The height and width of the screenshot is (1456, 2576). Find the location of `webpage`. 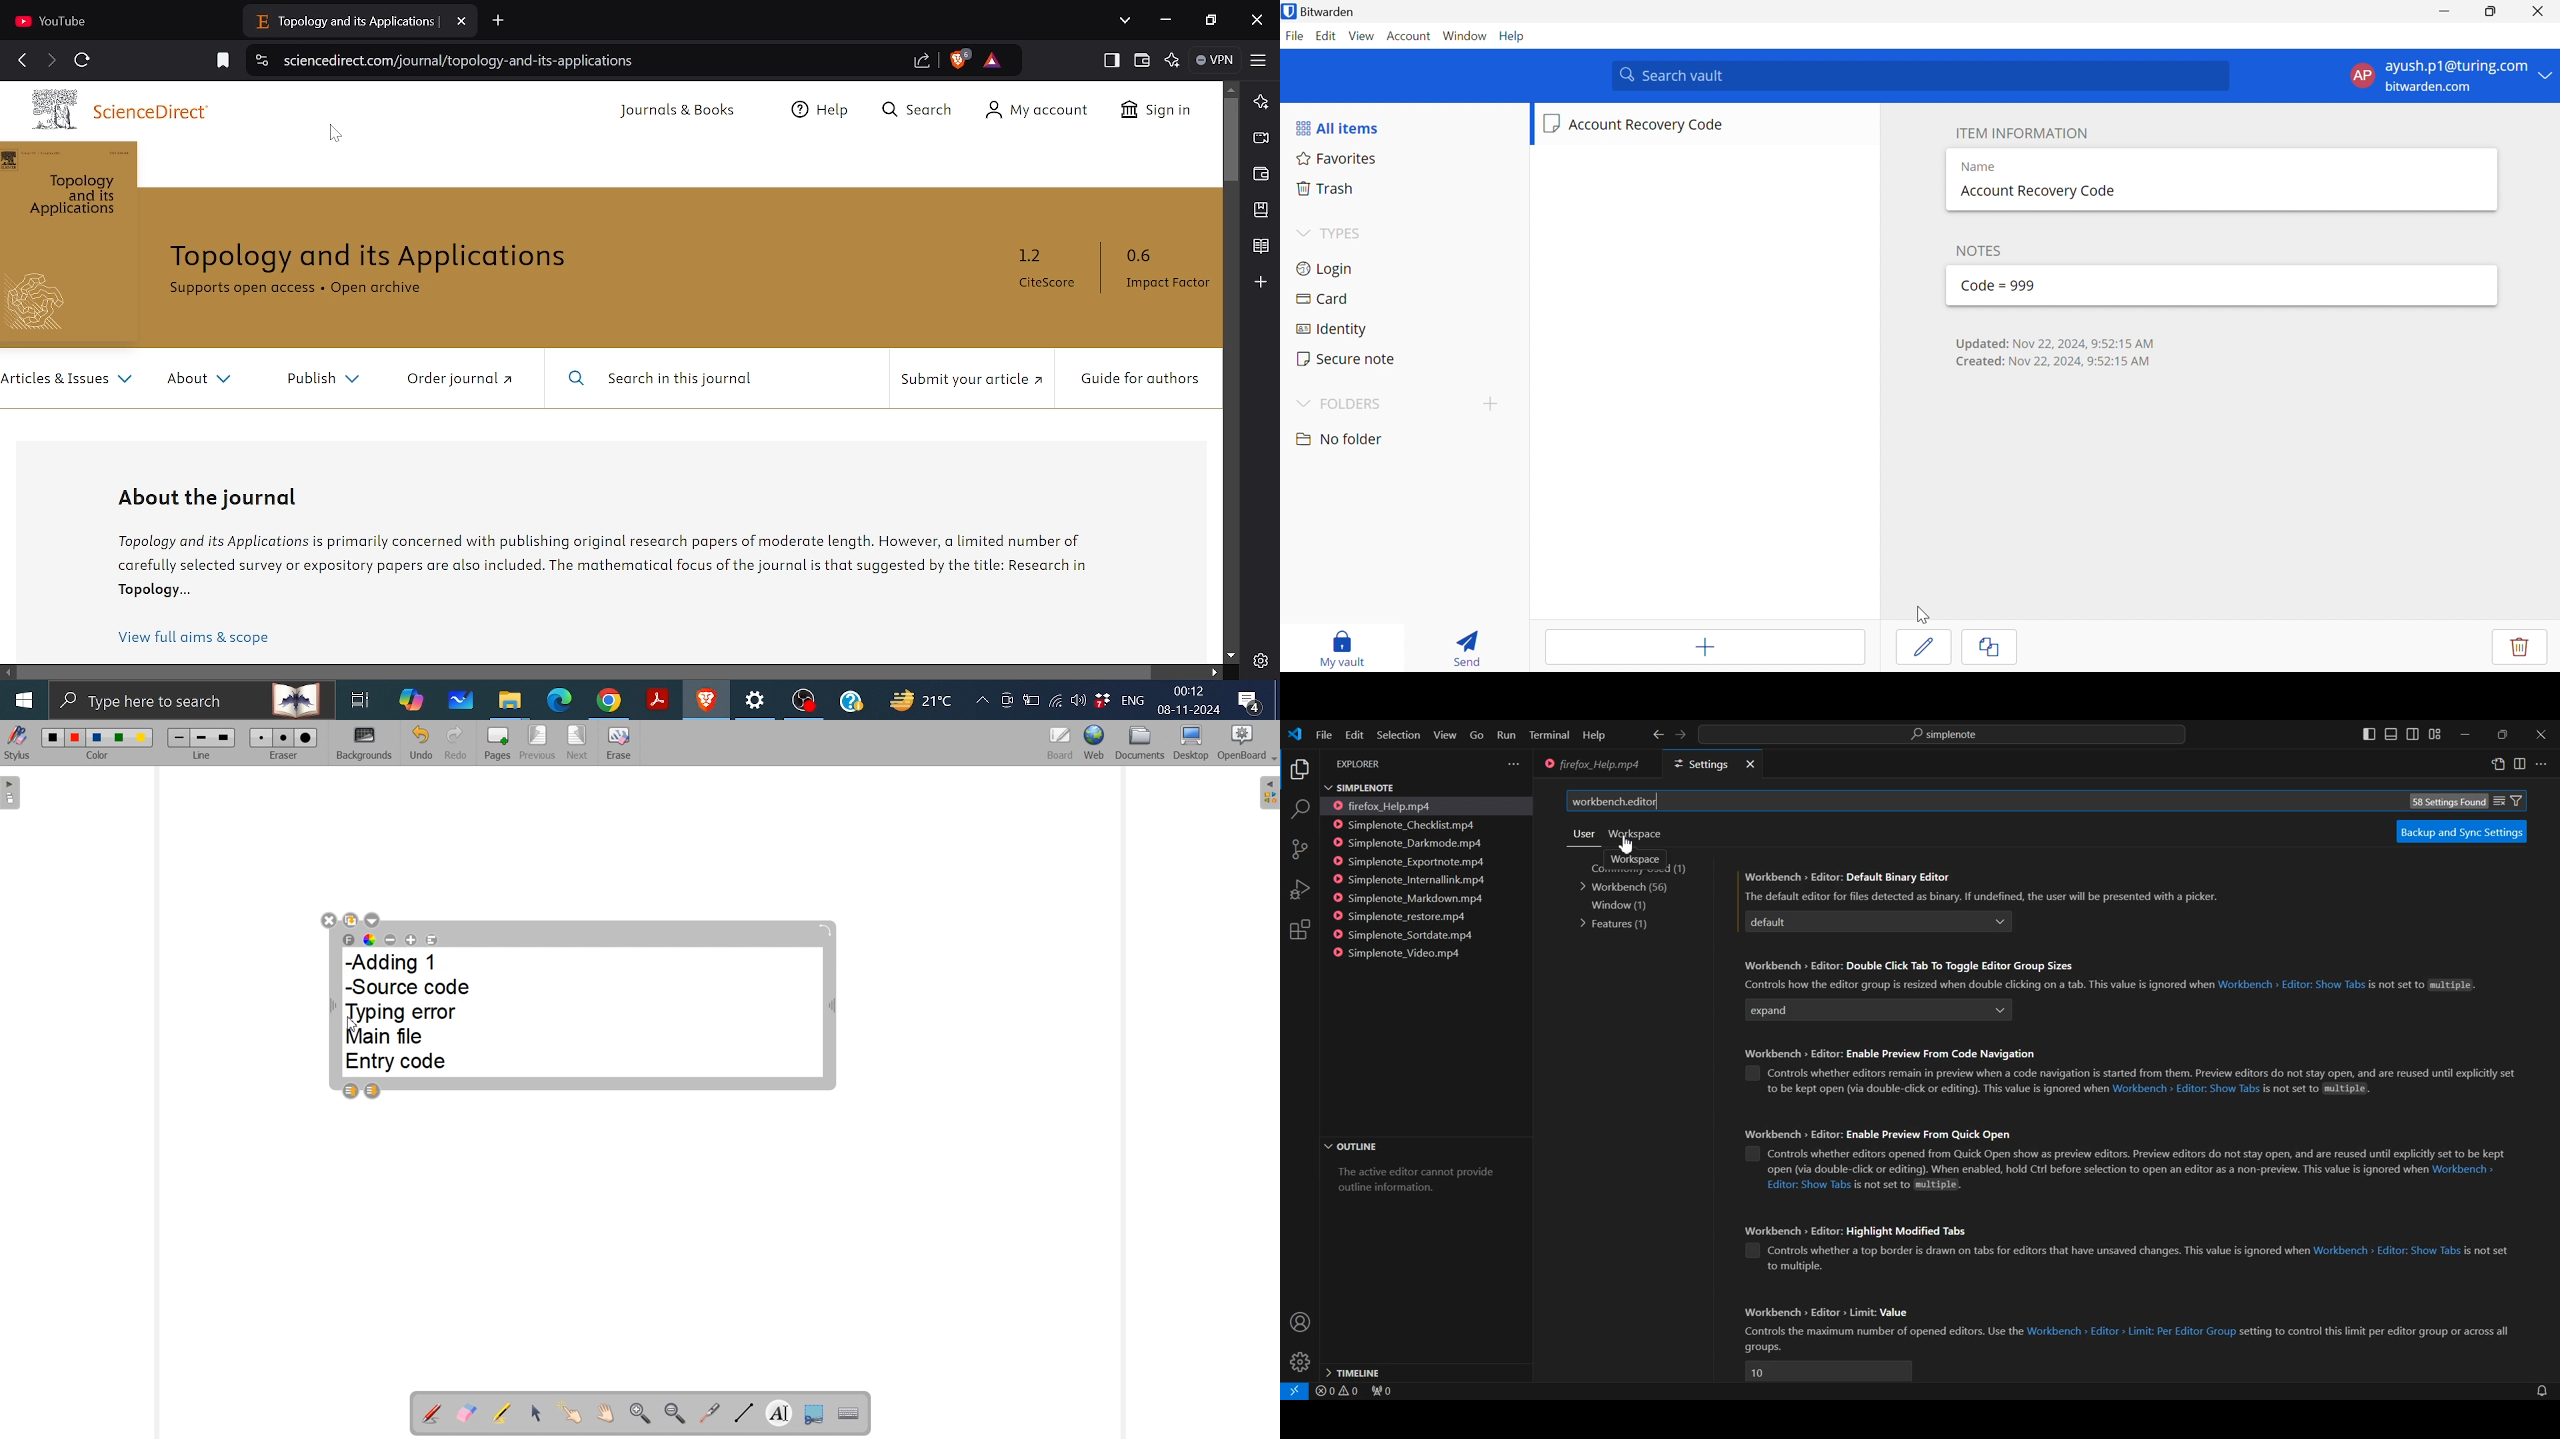

webpage is located at coordinates (611, 372).